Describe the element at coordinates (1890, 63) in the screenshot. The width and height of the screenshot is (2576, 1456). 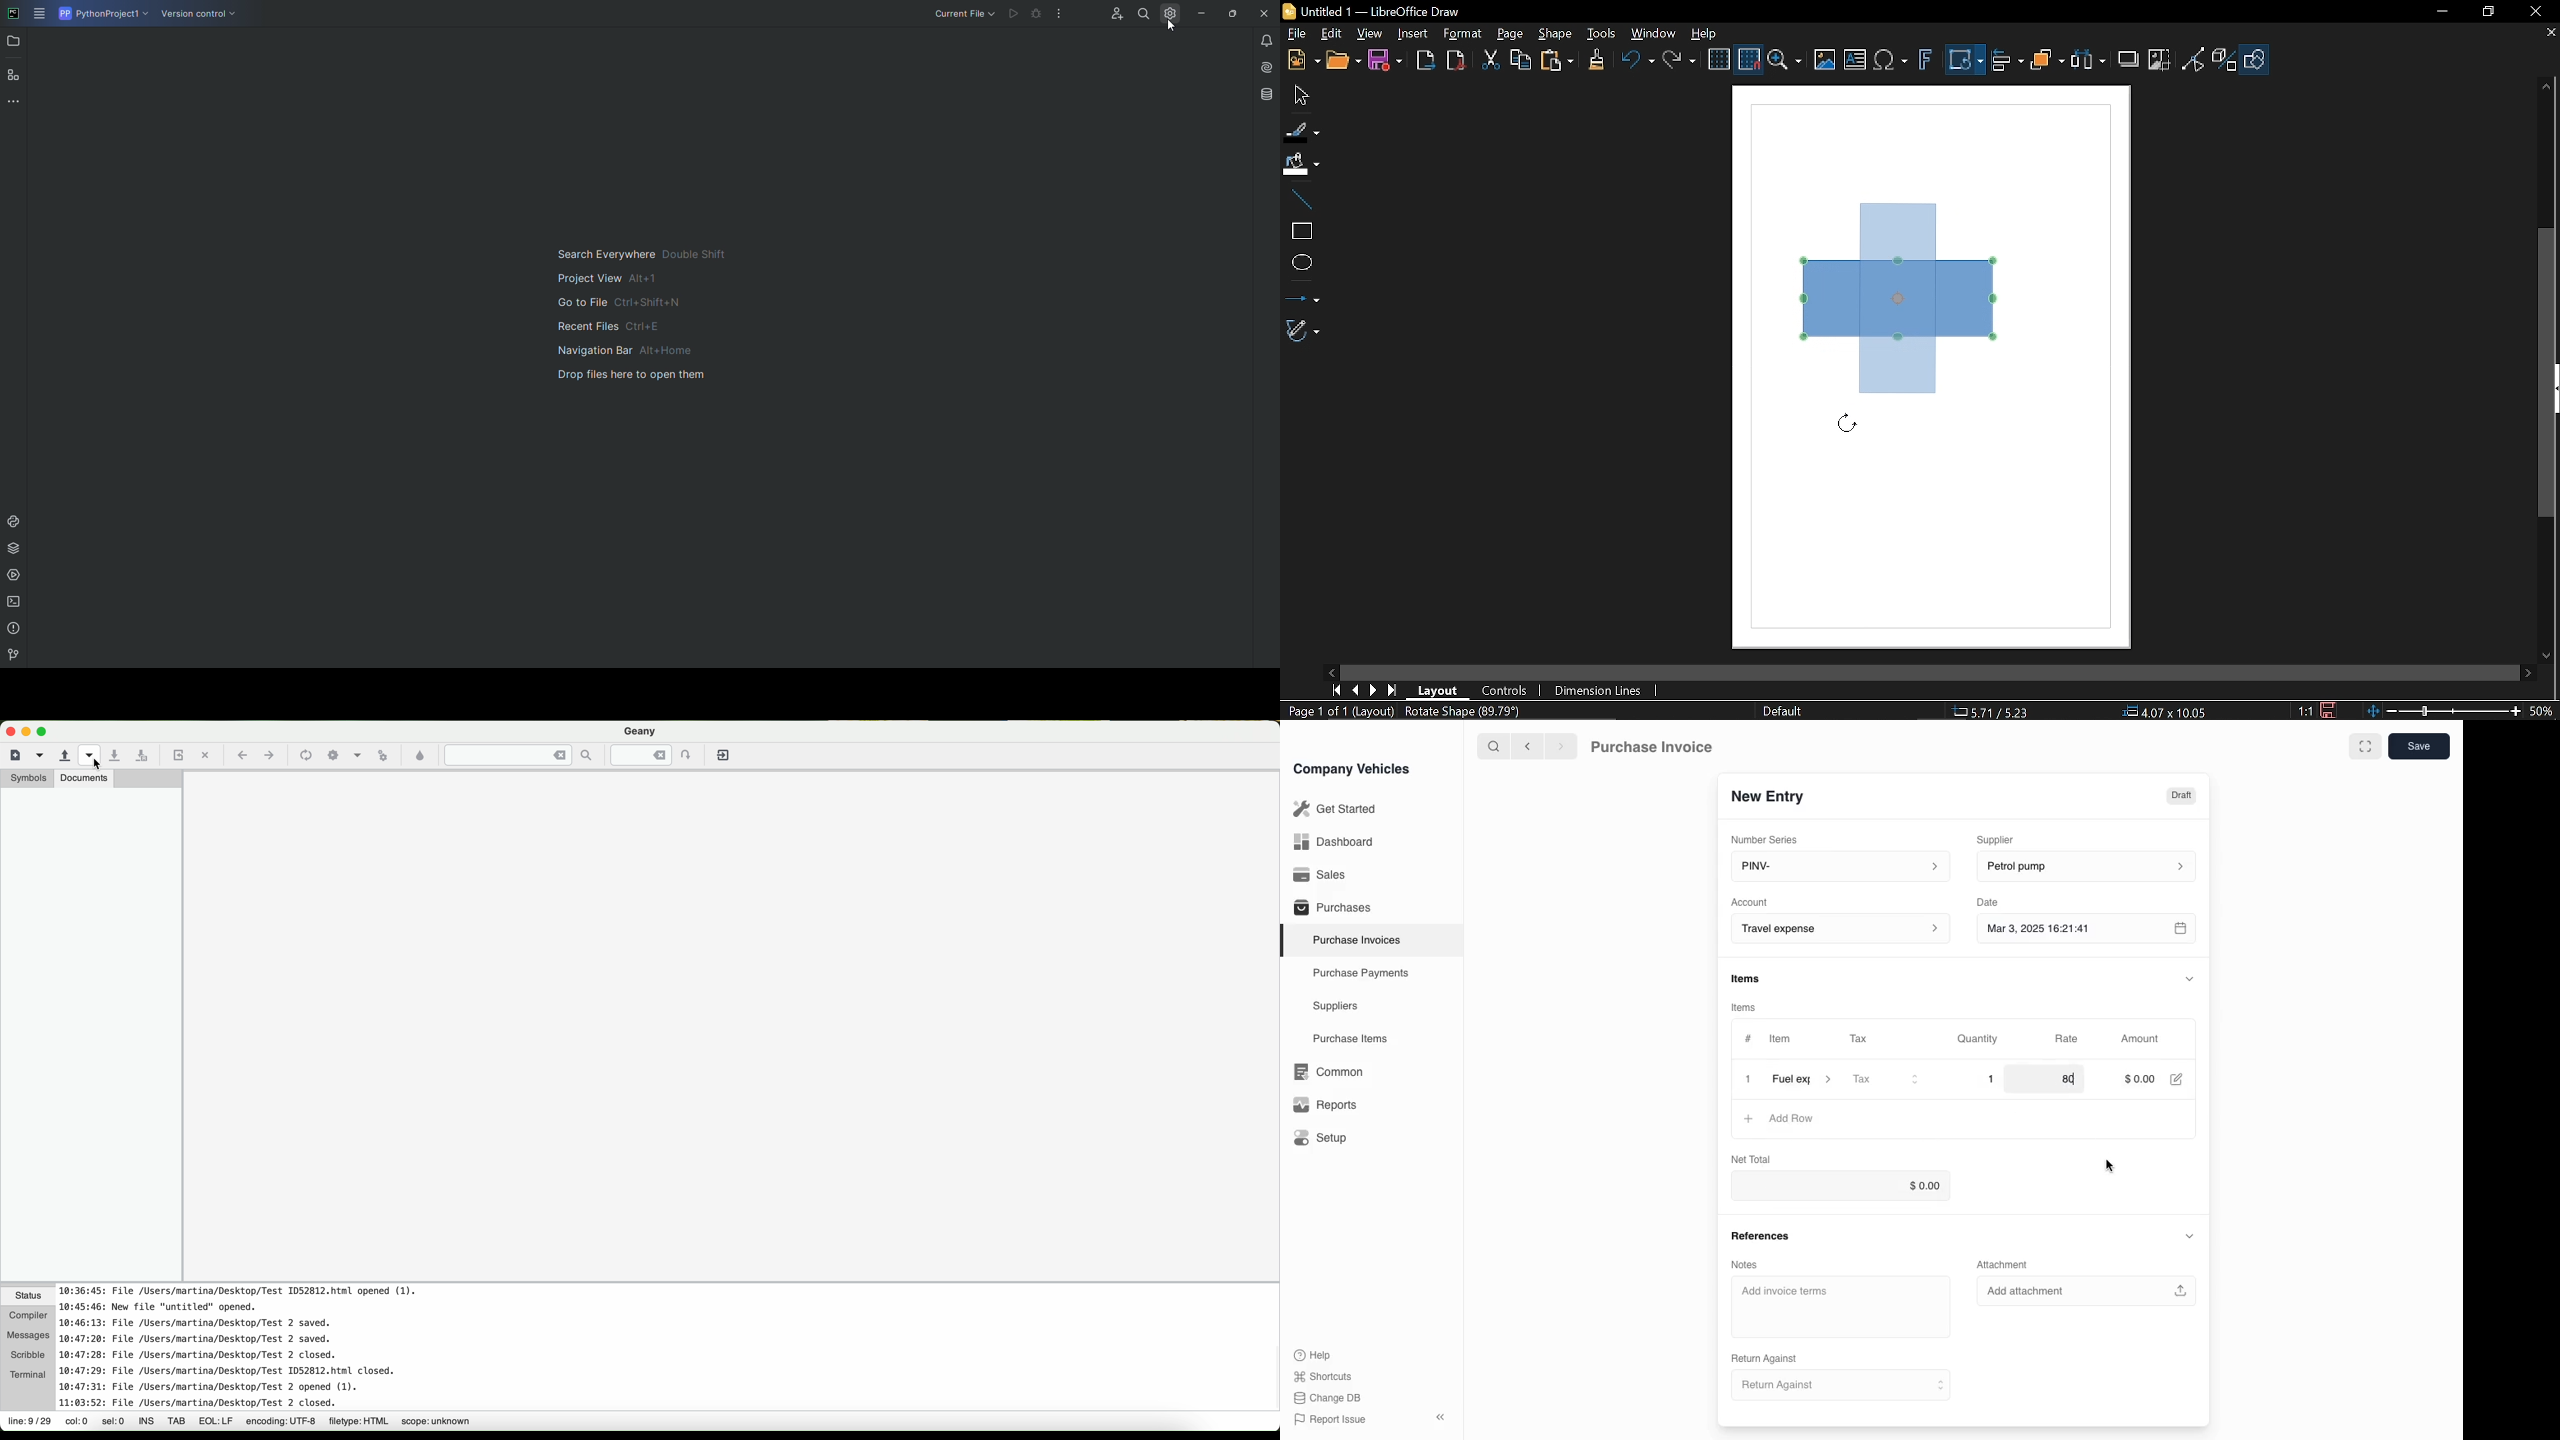
I see `Insert equation` at that location.